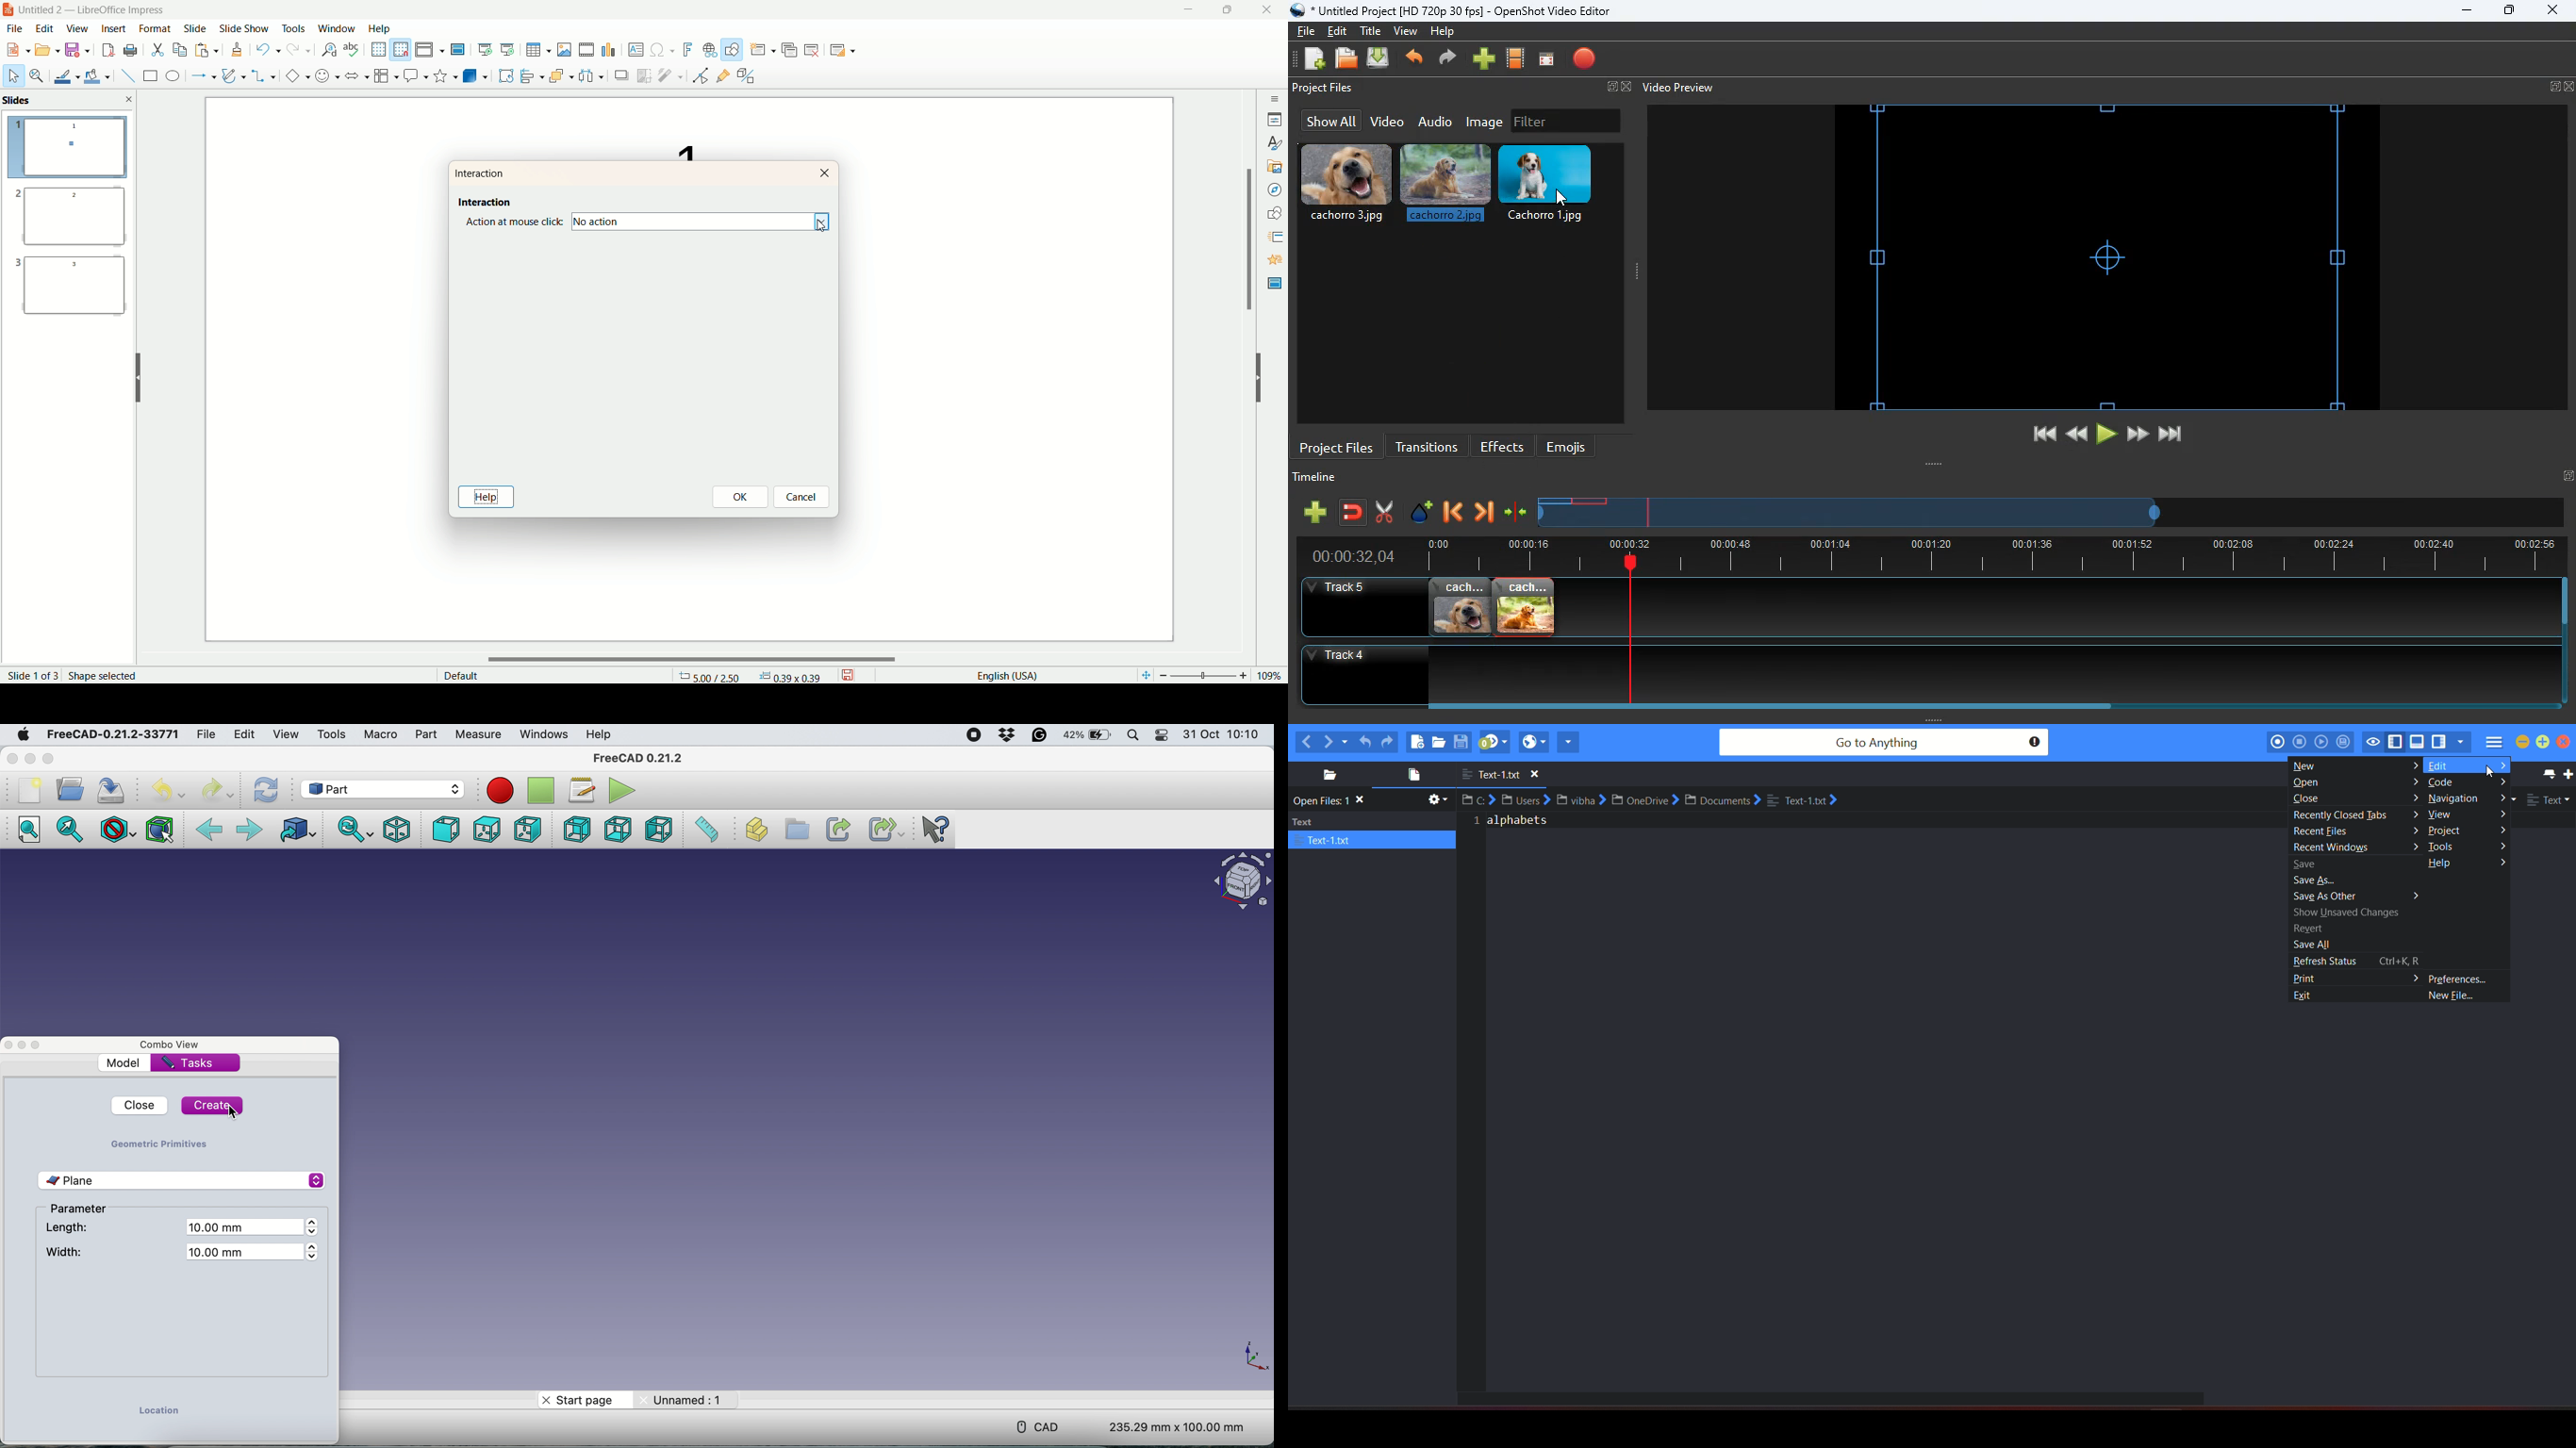  Describe the element at coordinates (69, 789) in the screenshot. I see `Open` at that location.